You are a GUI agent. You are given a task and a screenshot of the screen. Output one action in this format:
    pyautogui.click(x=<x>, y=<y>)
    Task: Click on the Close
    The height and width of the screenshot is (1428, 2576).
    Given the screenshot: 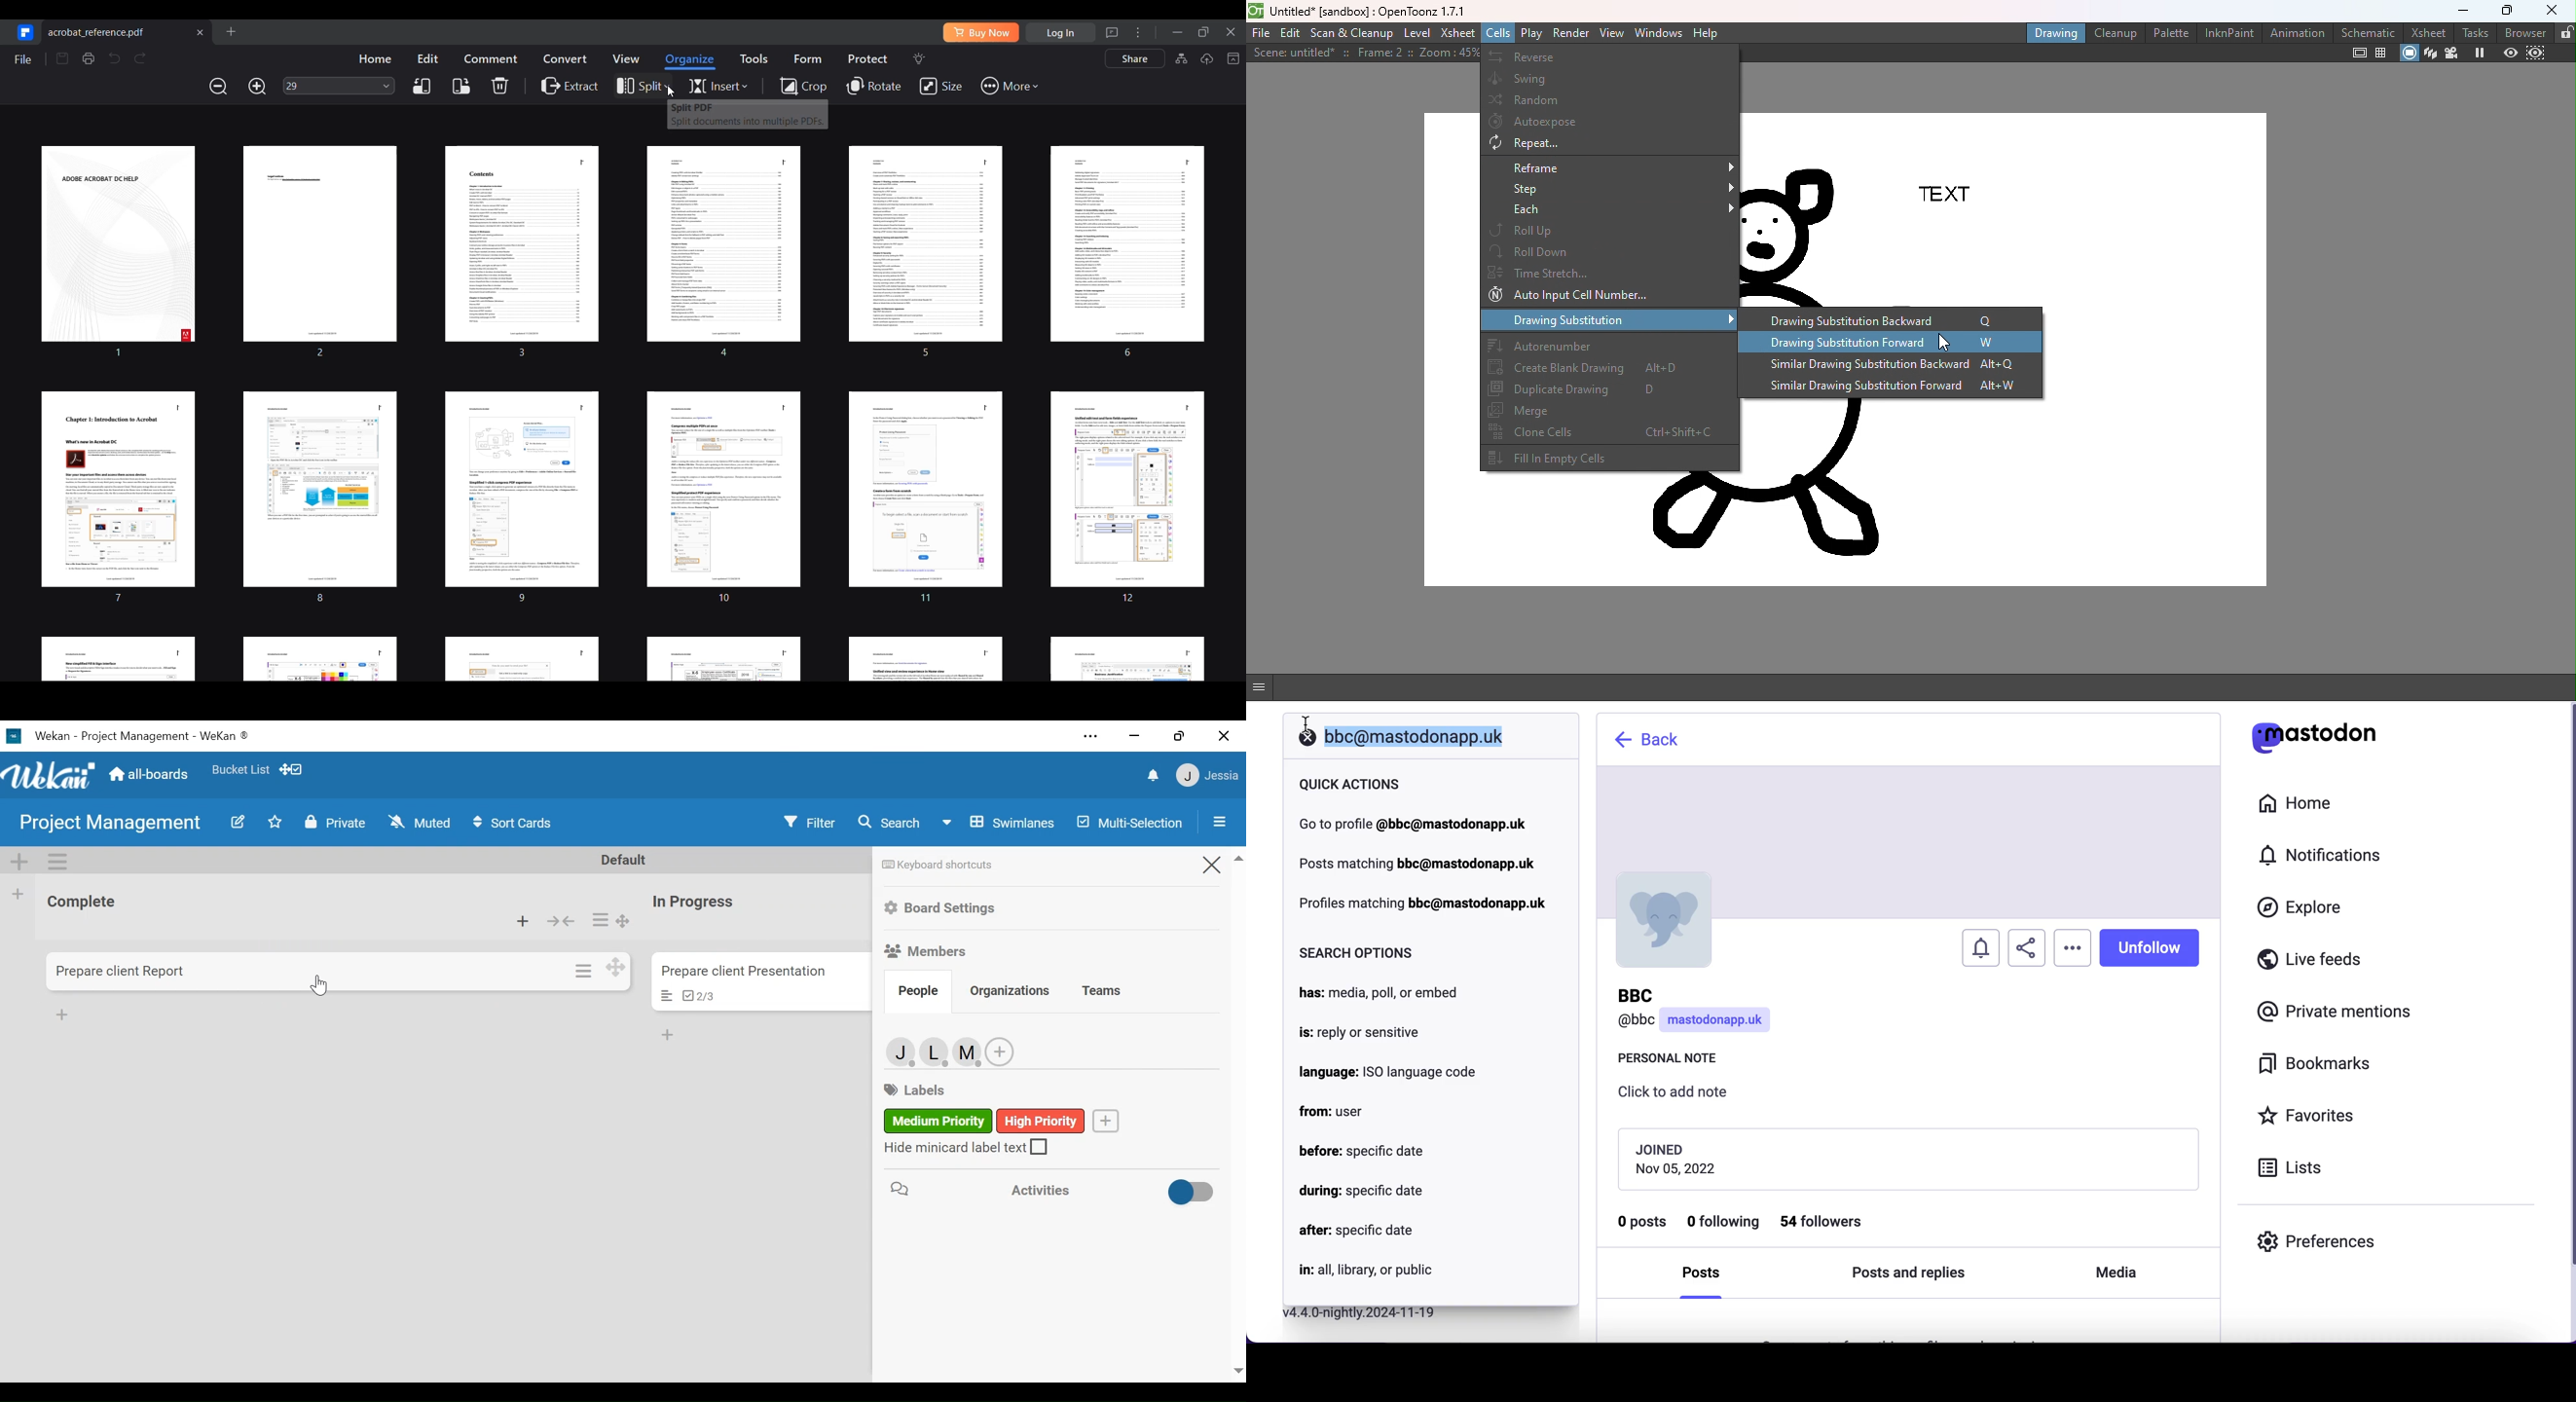 What is the action you would take?
    pyautogui.click(x=1214, y=866)
    